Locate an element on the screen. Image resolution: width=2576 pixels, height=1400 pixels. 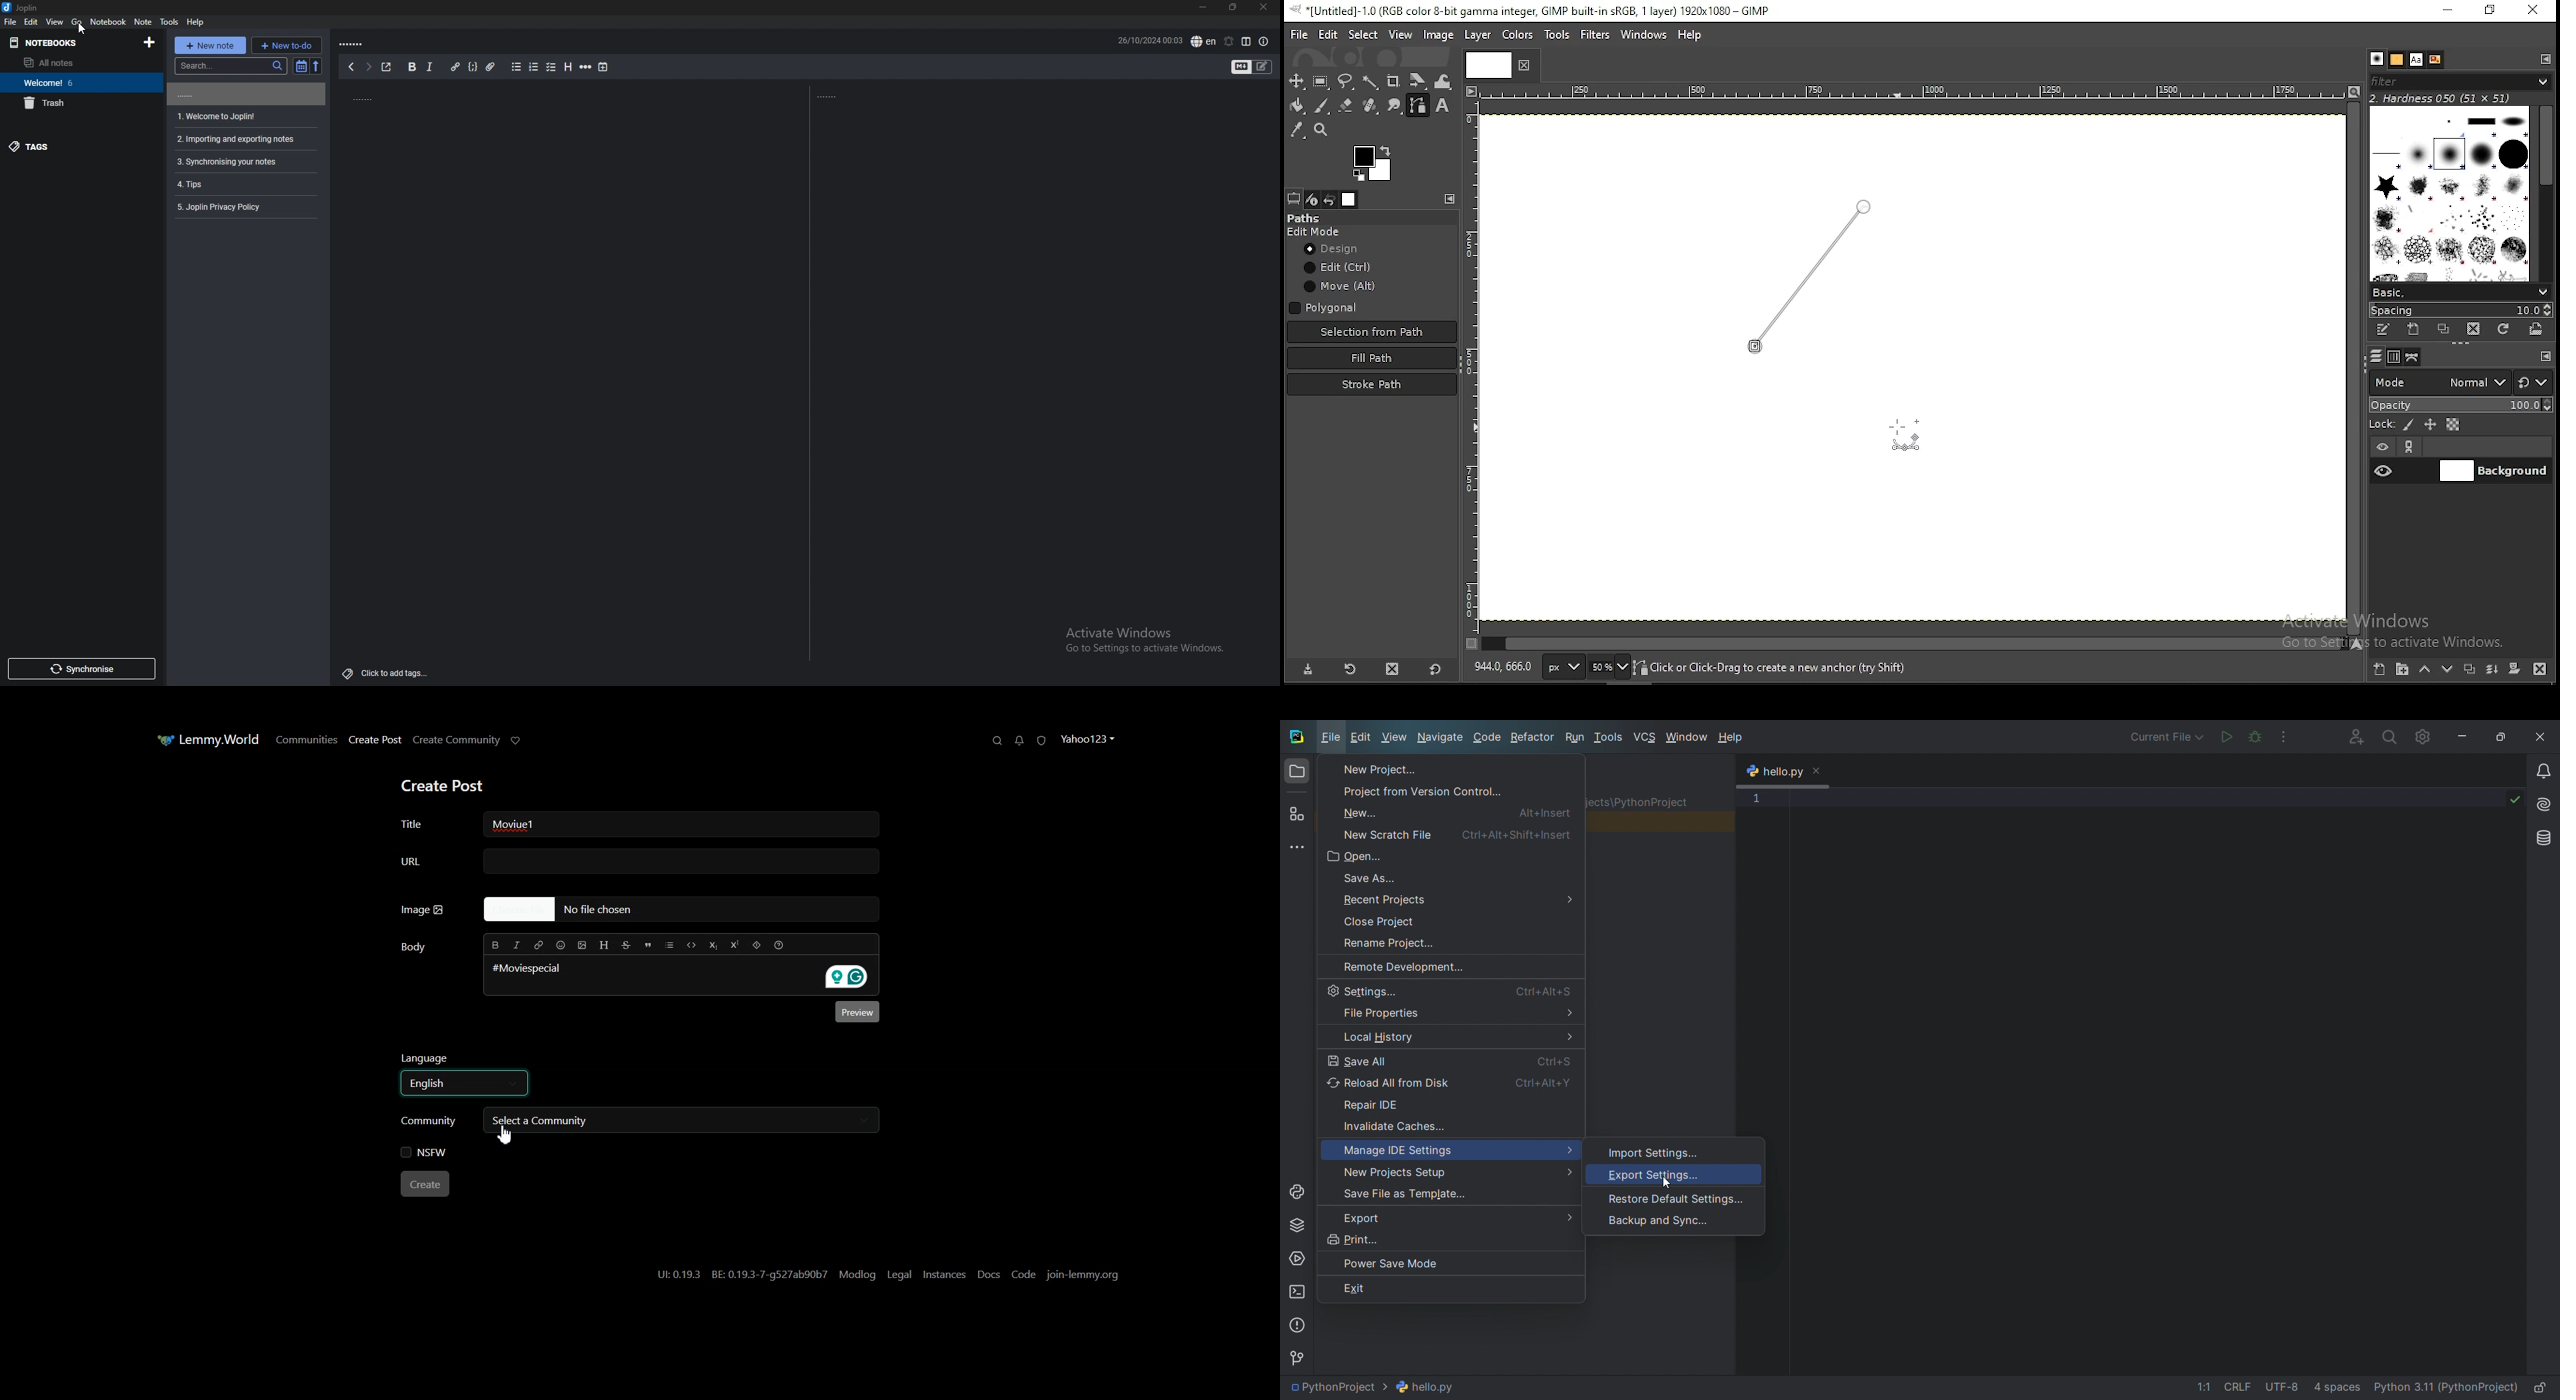
welcome is located at coordinates (75, 83).